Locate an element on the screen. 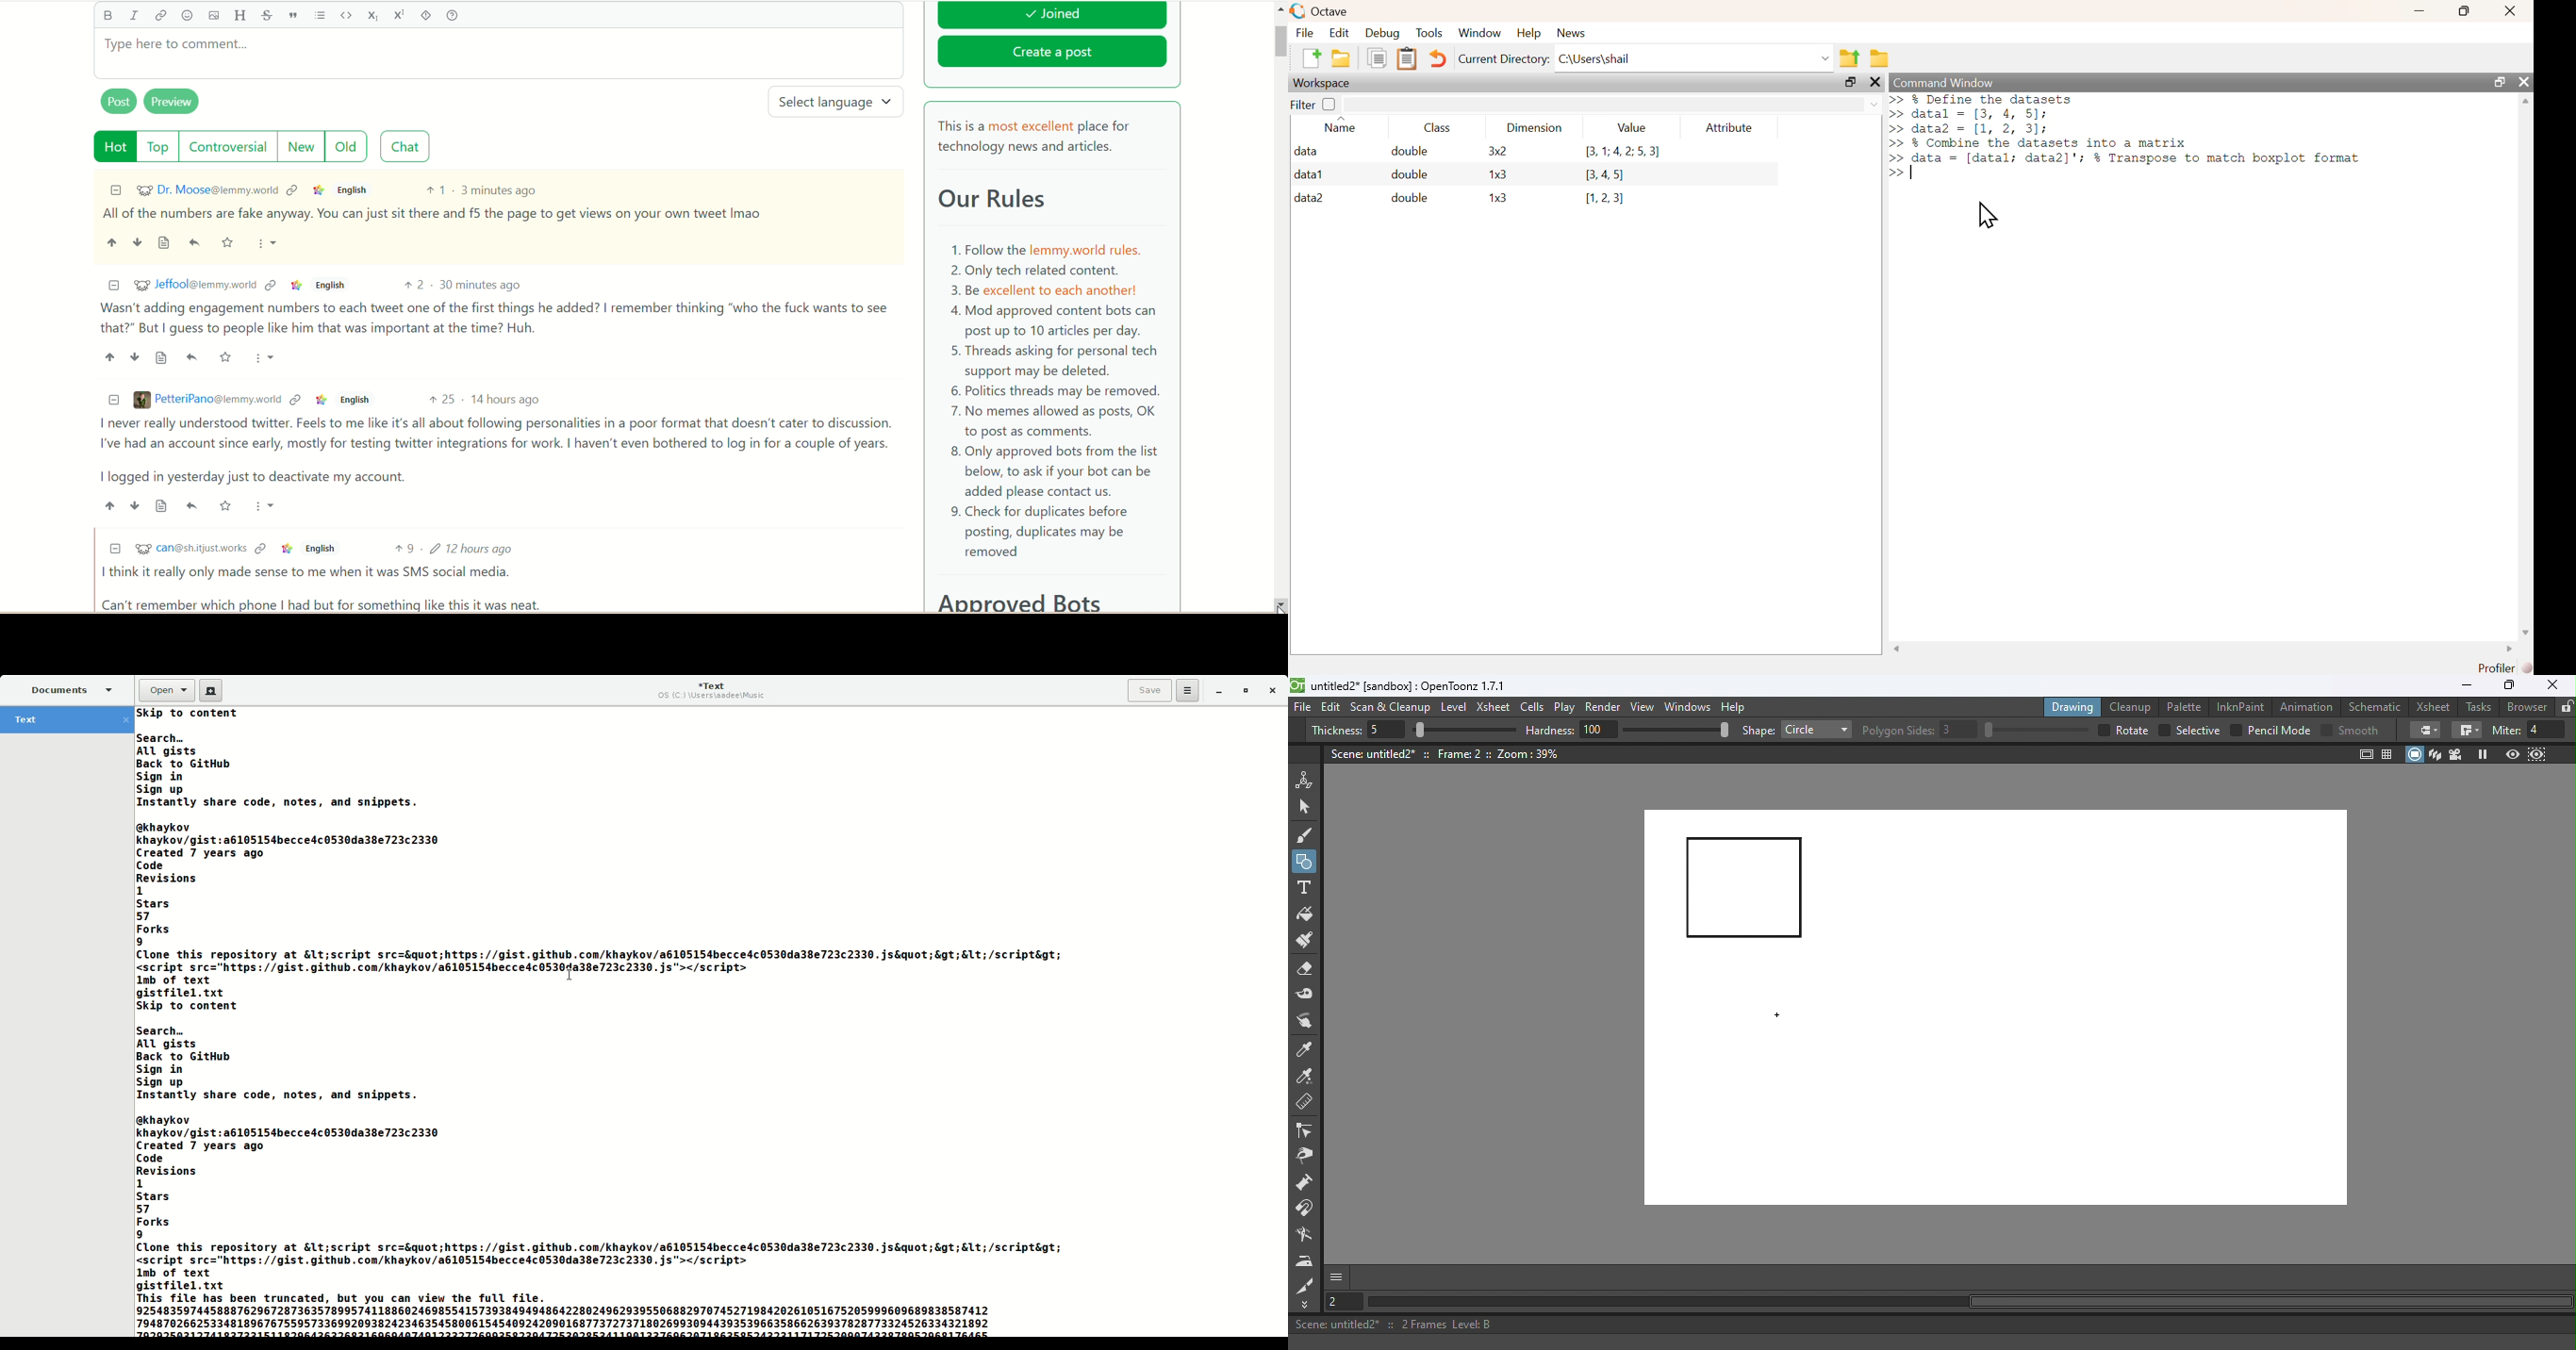 Image resolution: width=2576 pixels, height=1372 pixels. Animation is located at coordinates (2309, 705).